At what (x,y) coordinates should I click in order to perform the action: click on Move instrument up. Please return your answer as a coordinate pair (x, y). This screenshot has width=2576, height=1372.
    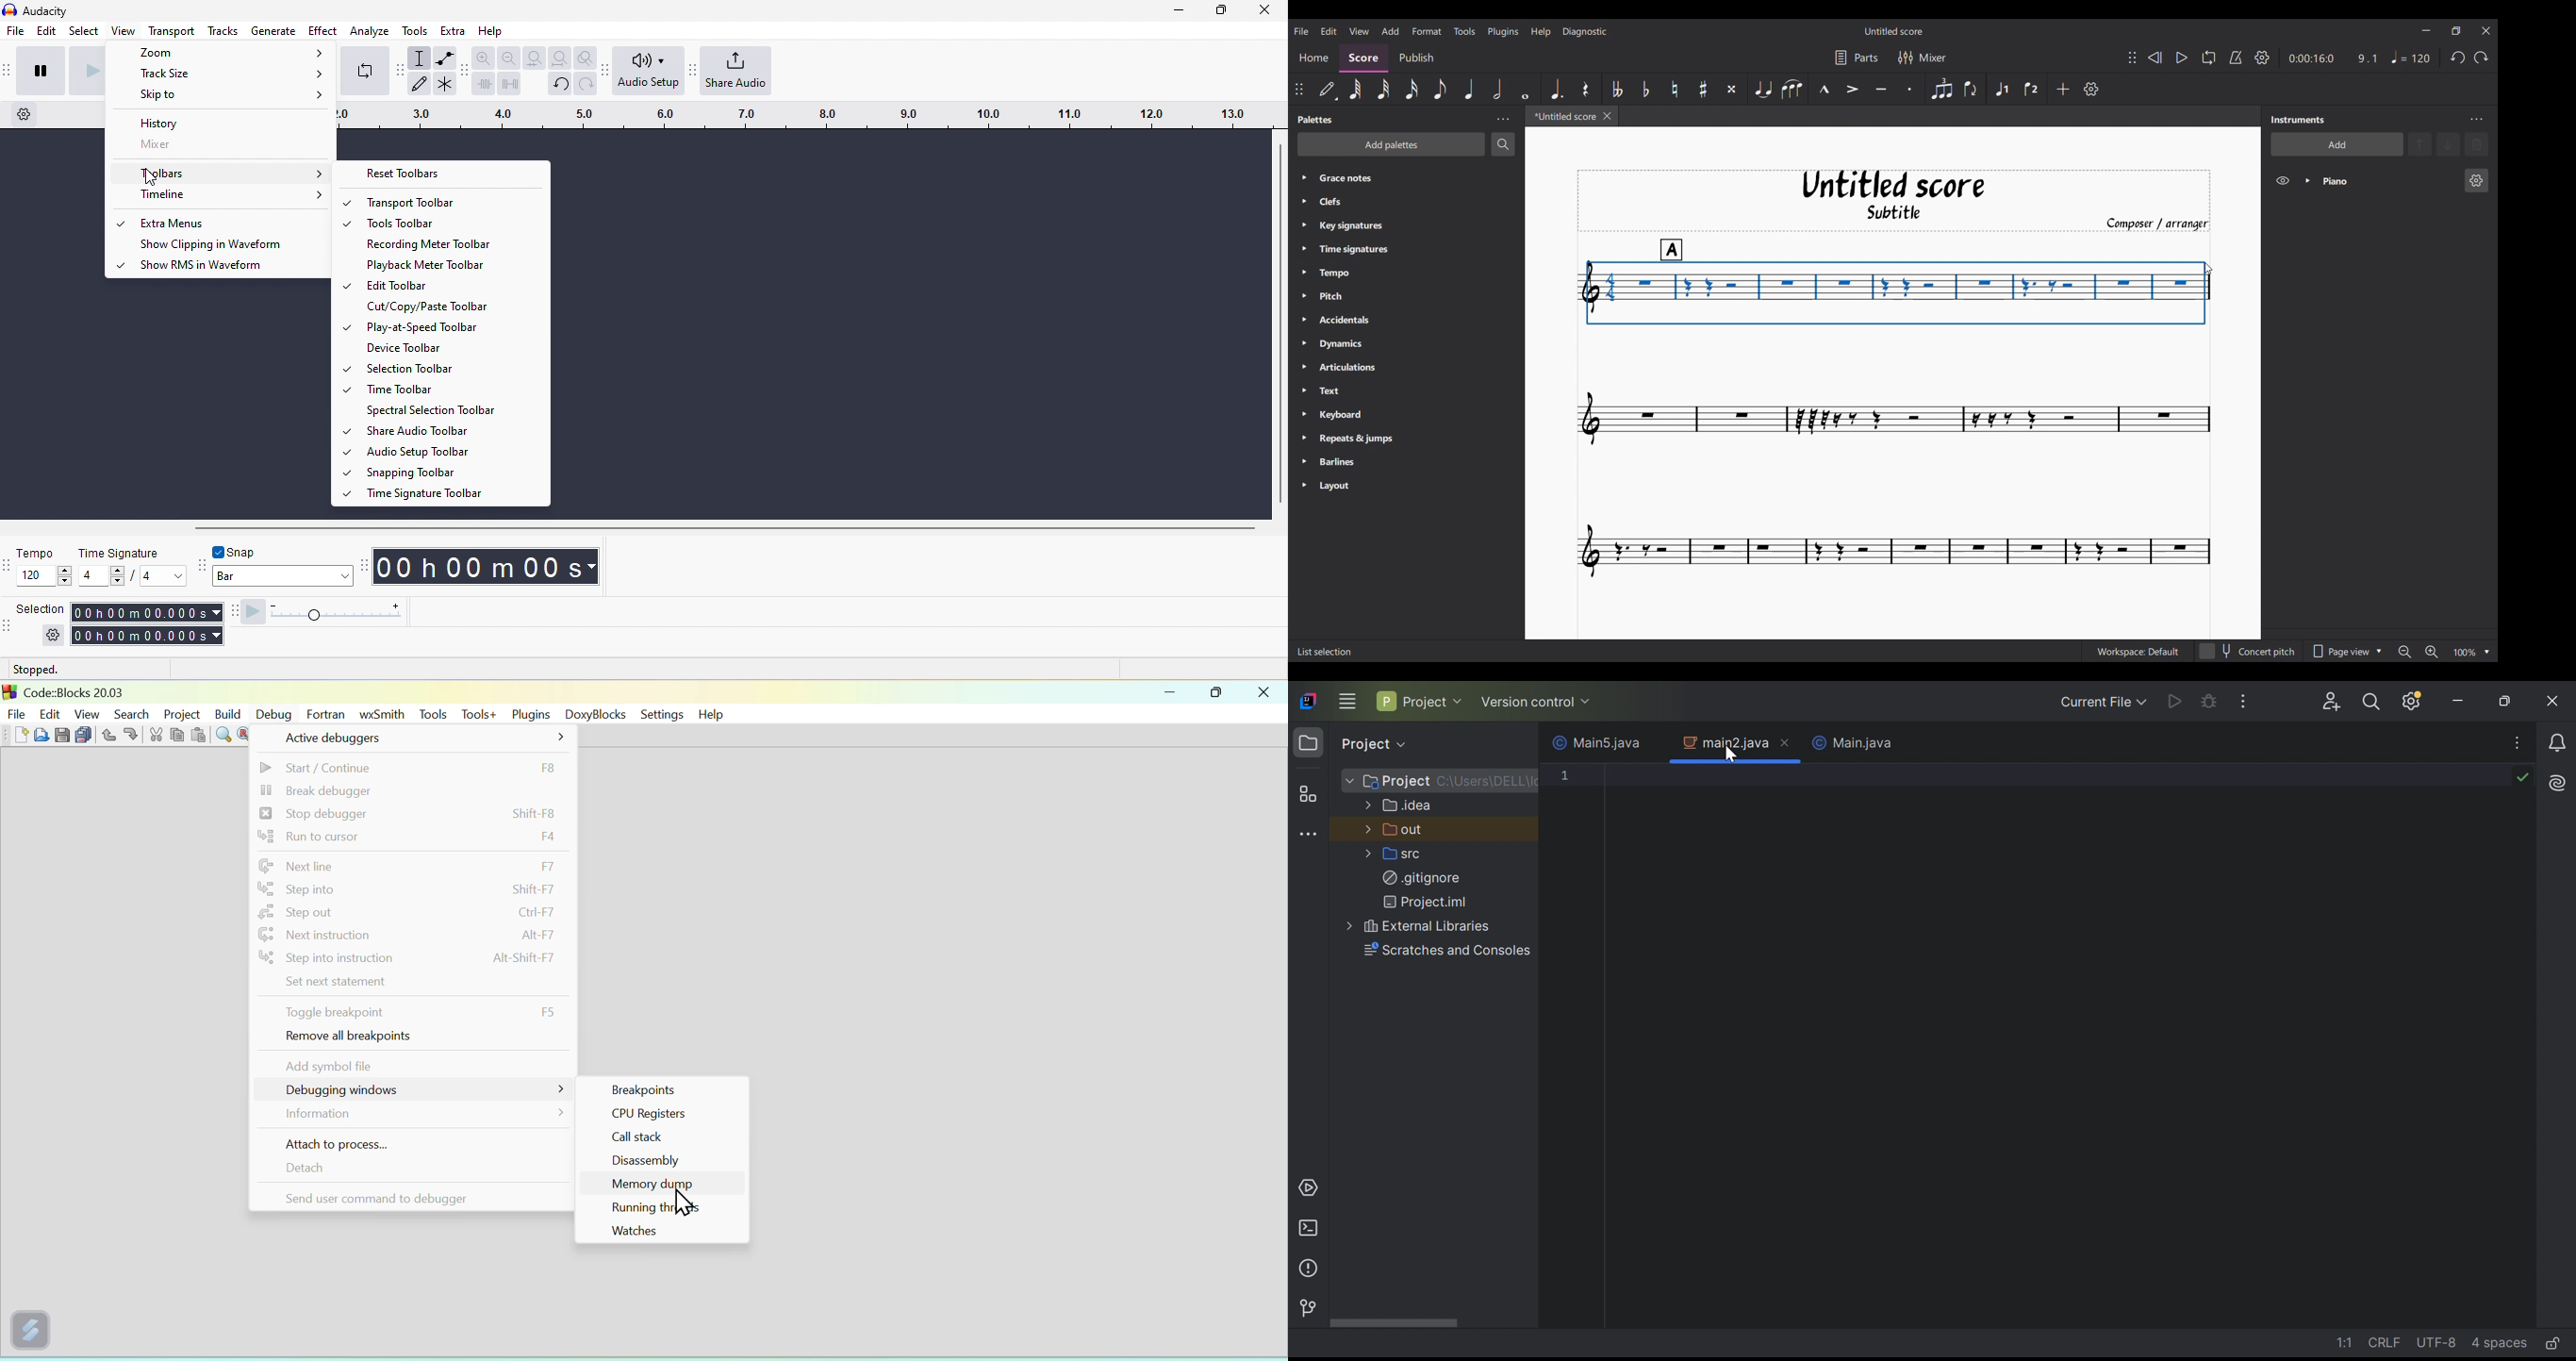
    Looking at the image, I should click on (2421, 144).